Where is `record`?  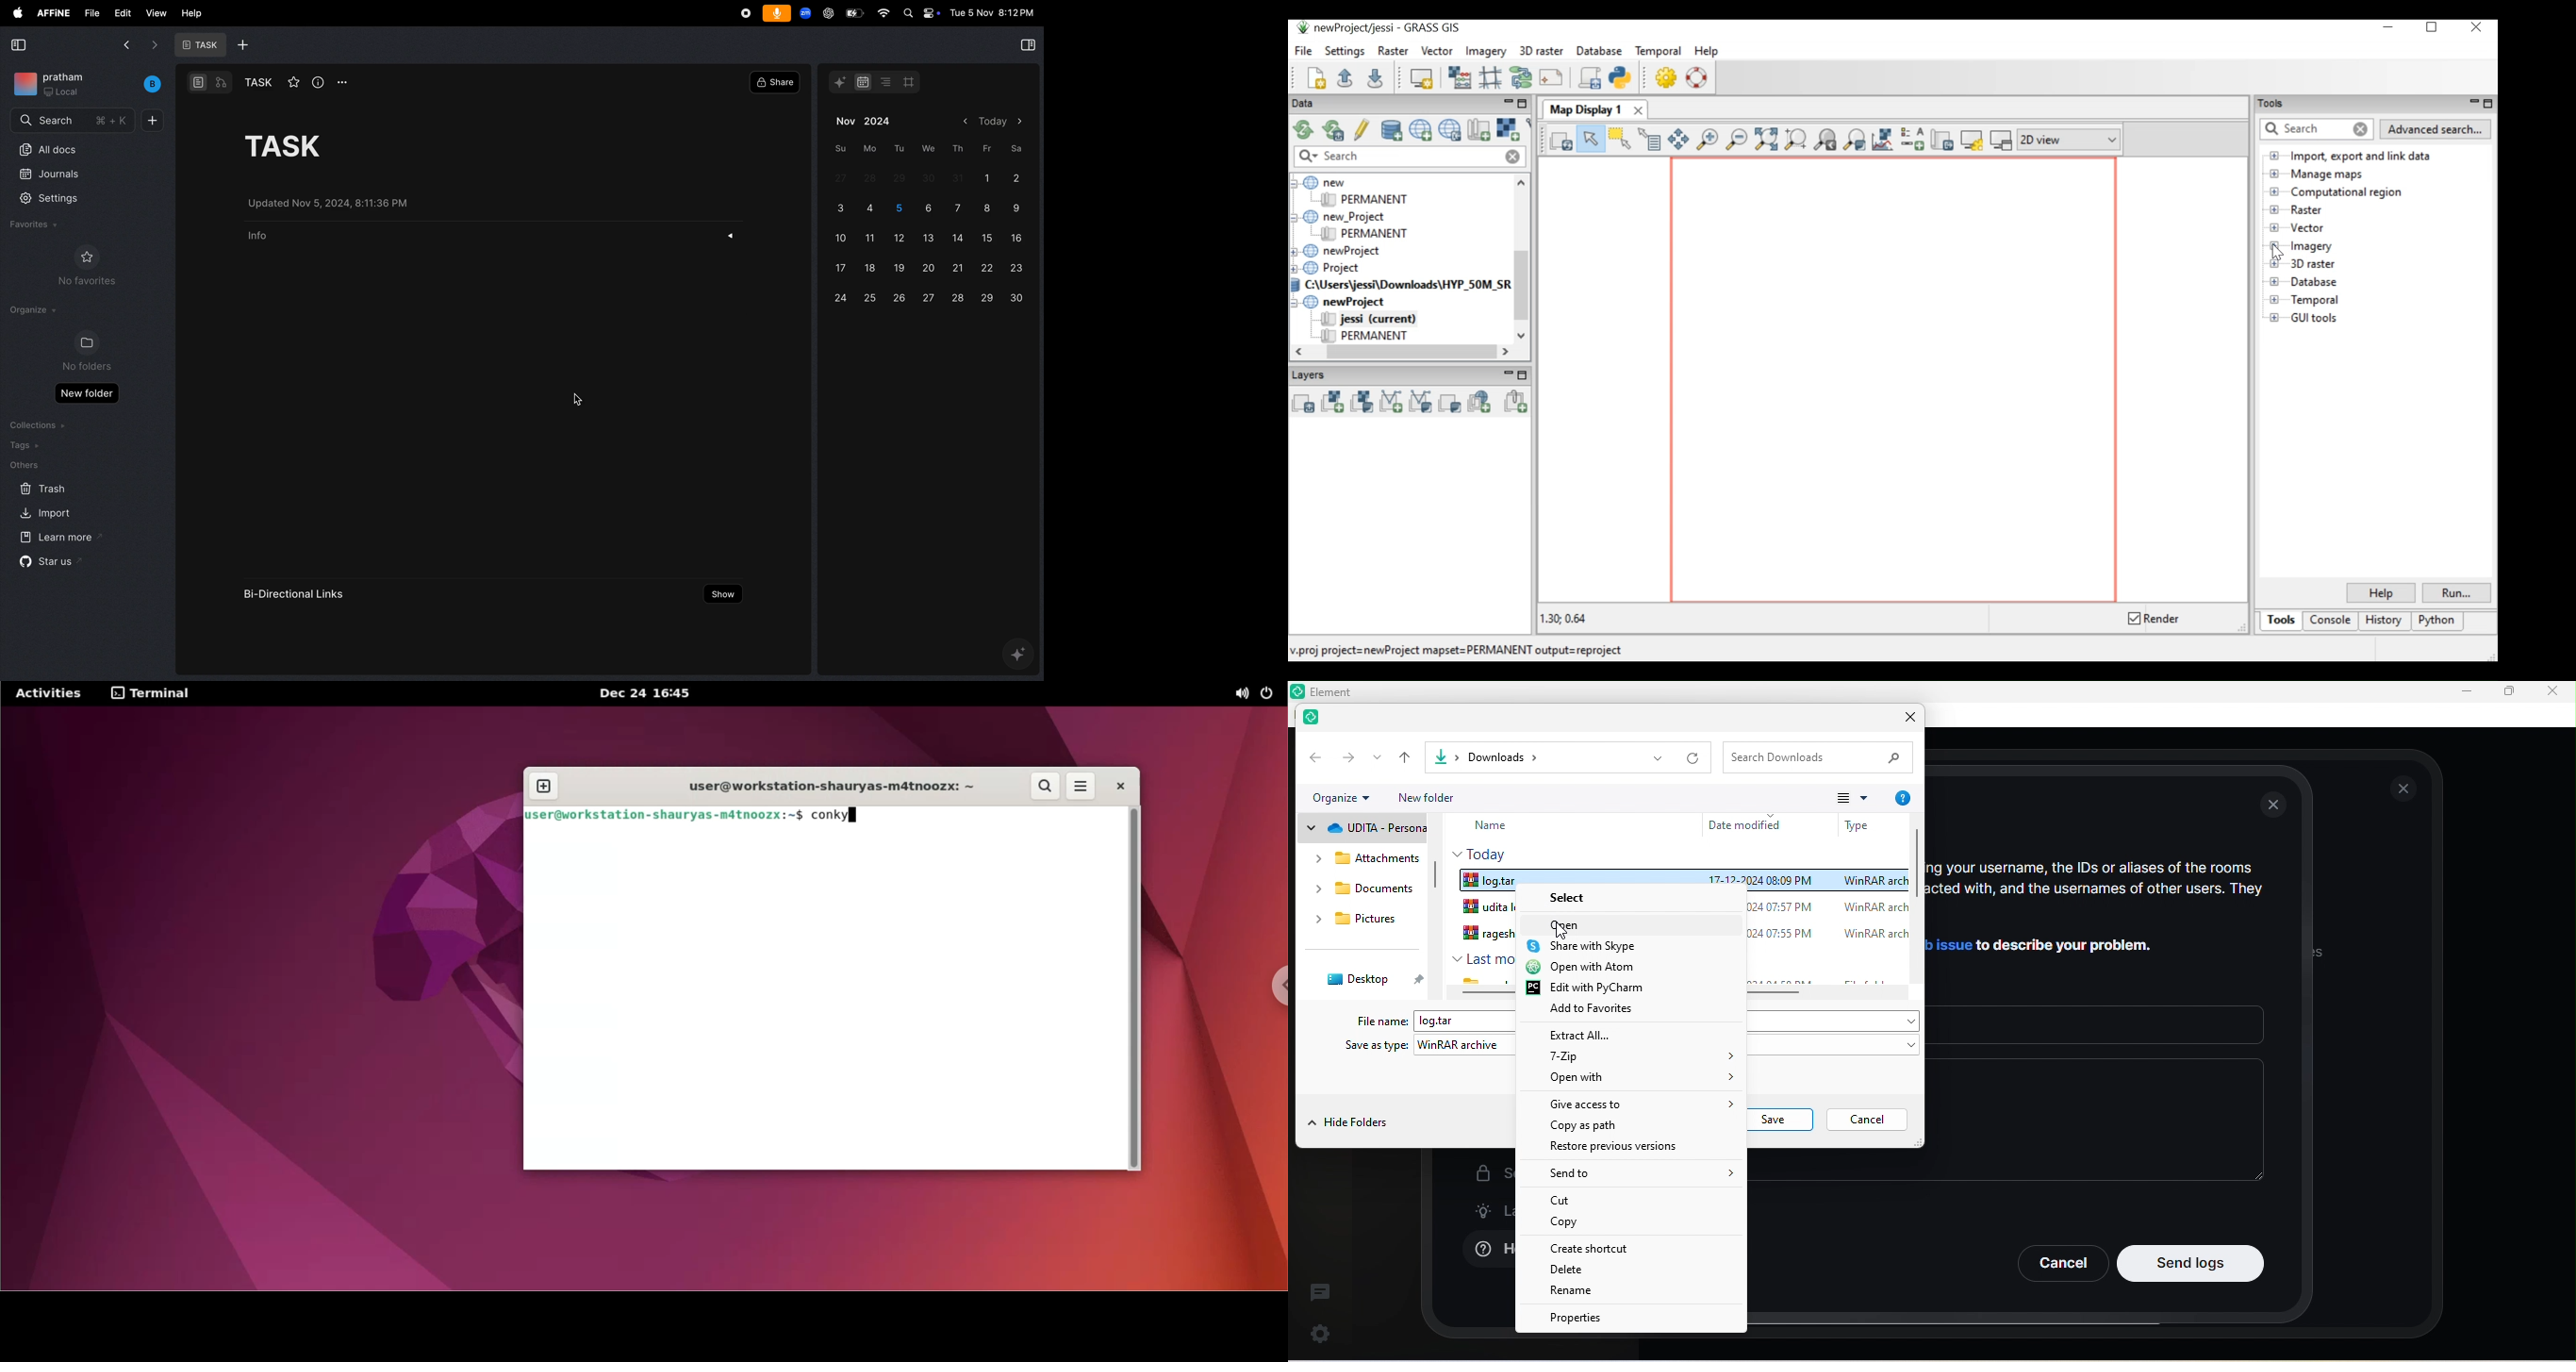 record is located at coordinates (743, 13).